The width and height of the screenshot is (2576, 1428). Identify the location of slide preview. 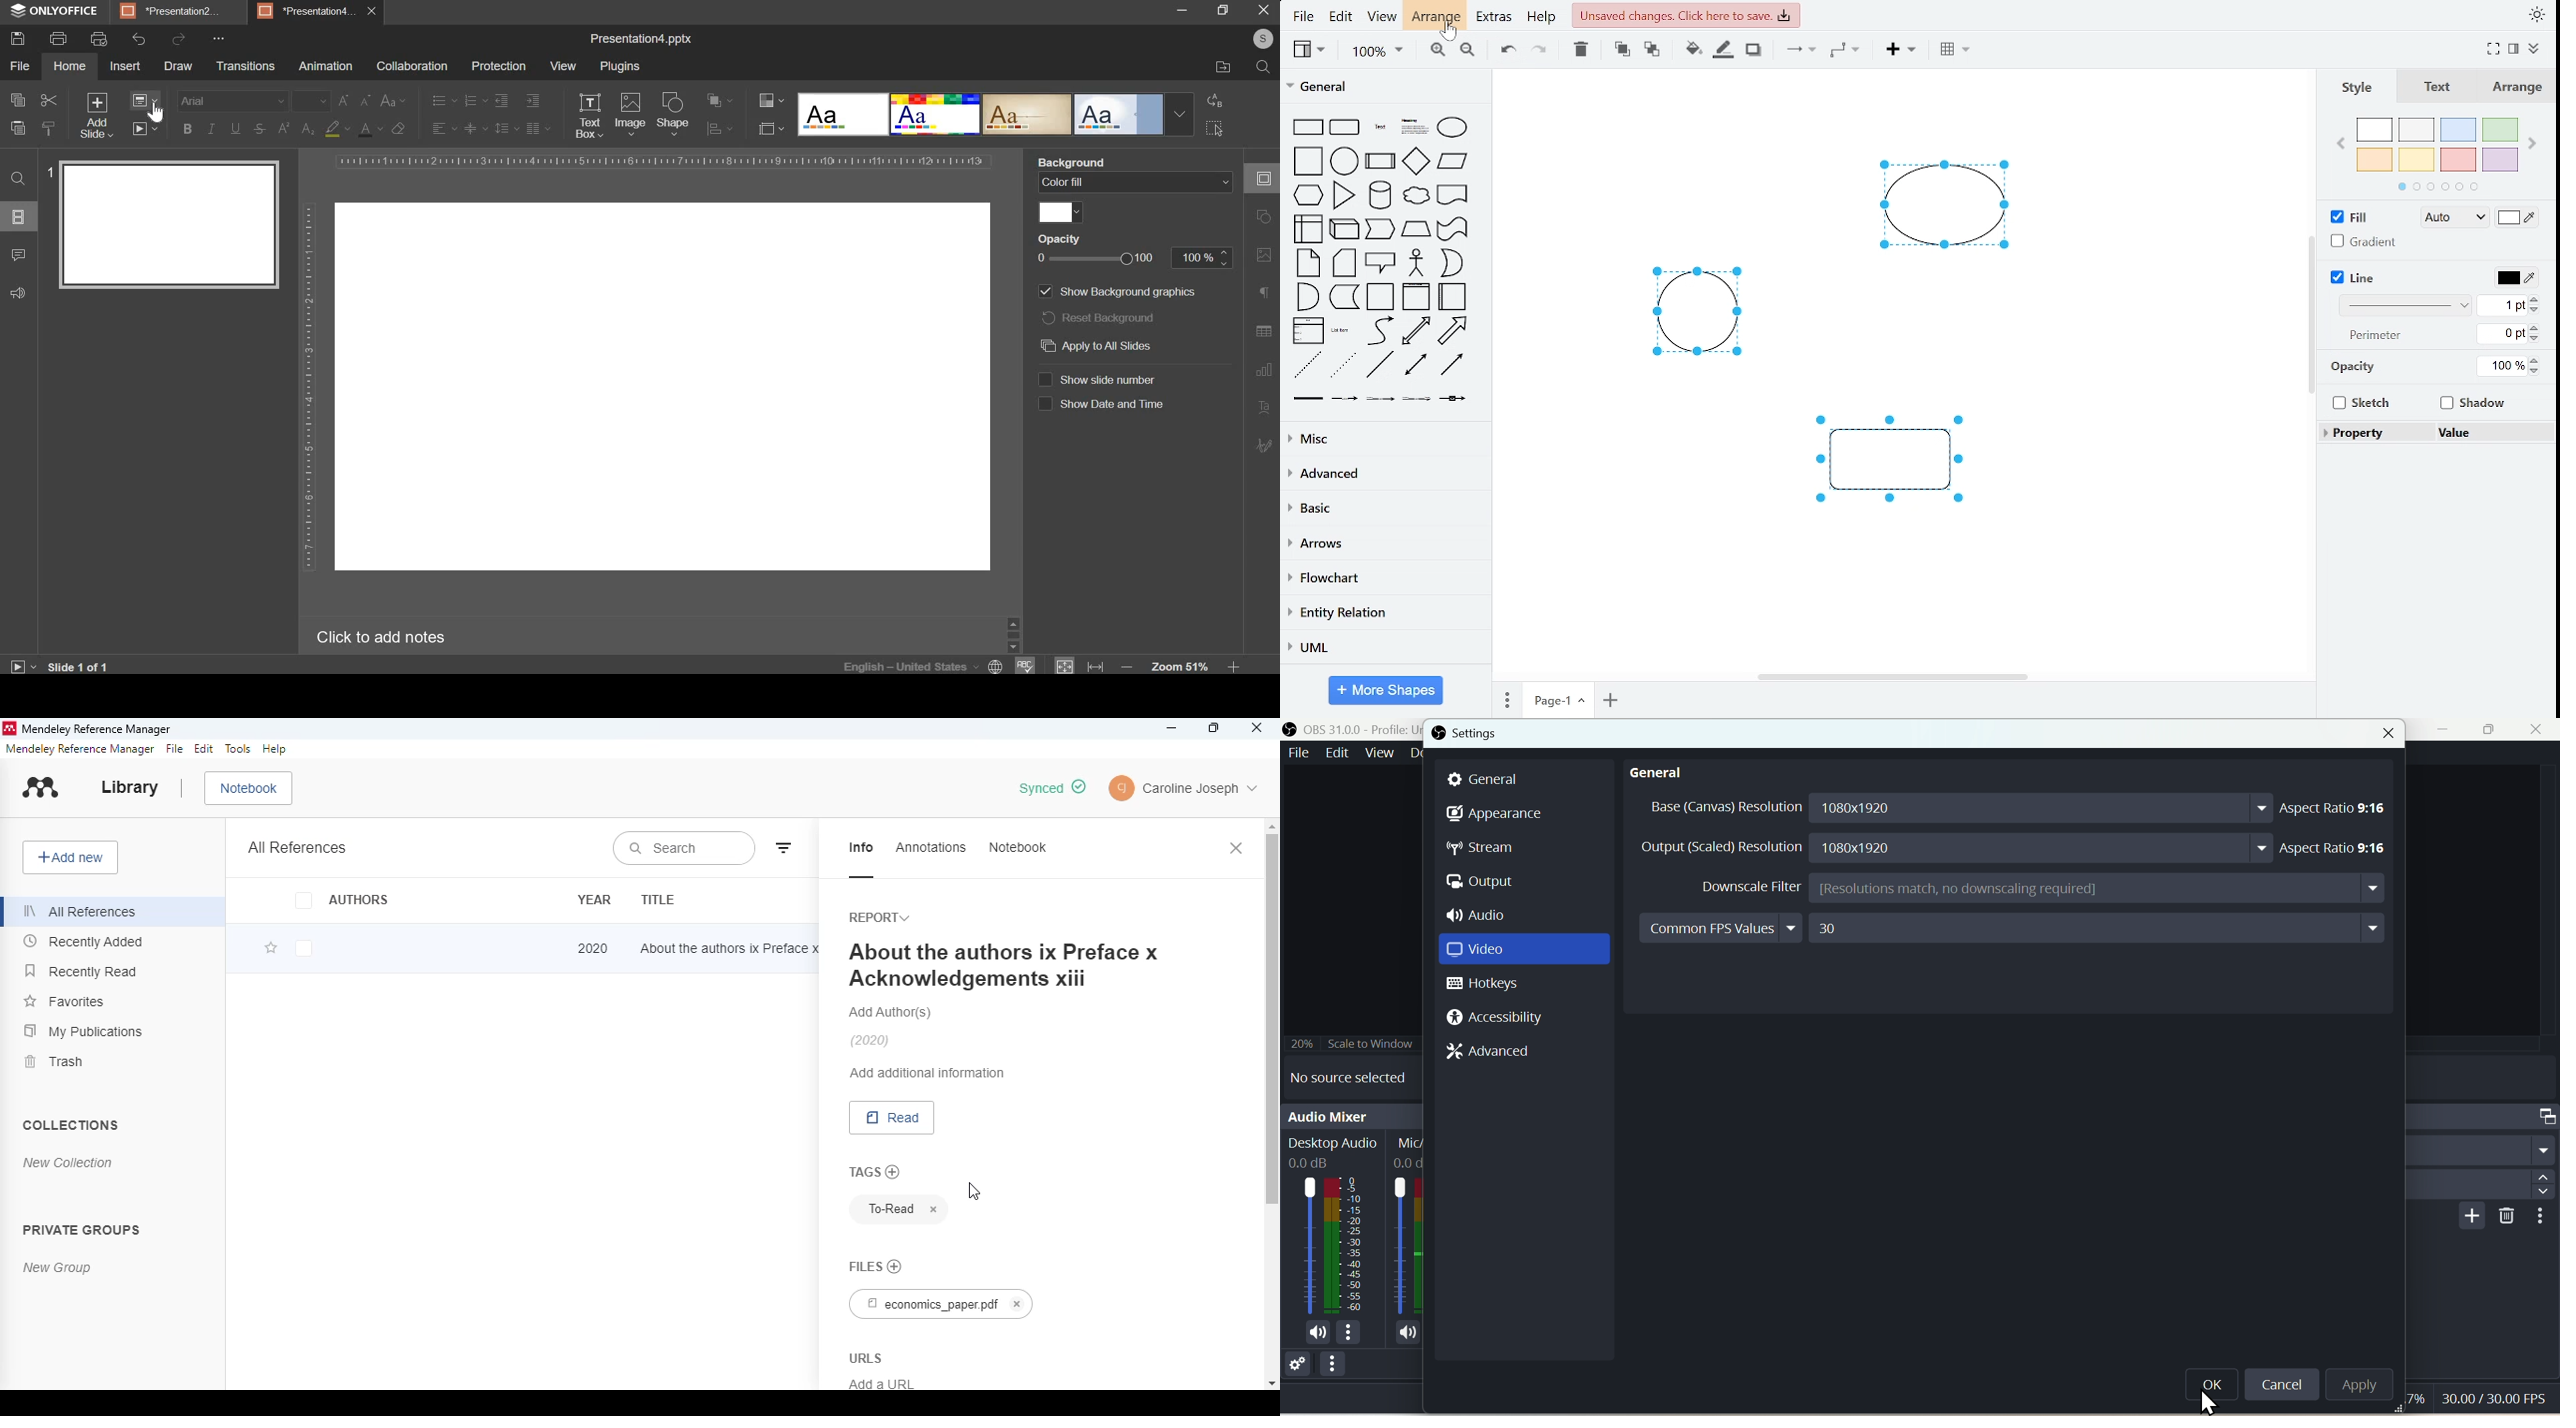
(169, 225).